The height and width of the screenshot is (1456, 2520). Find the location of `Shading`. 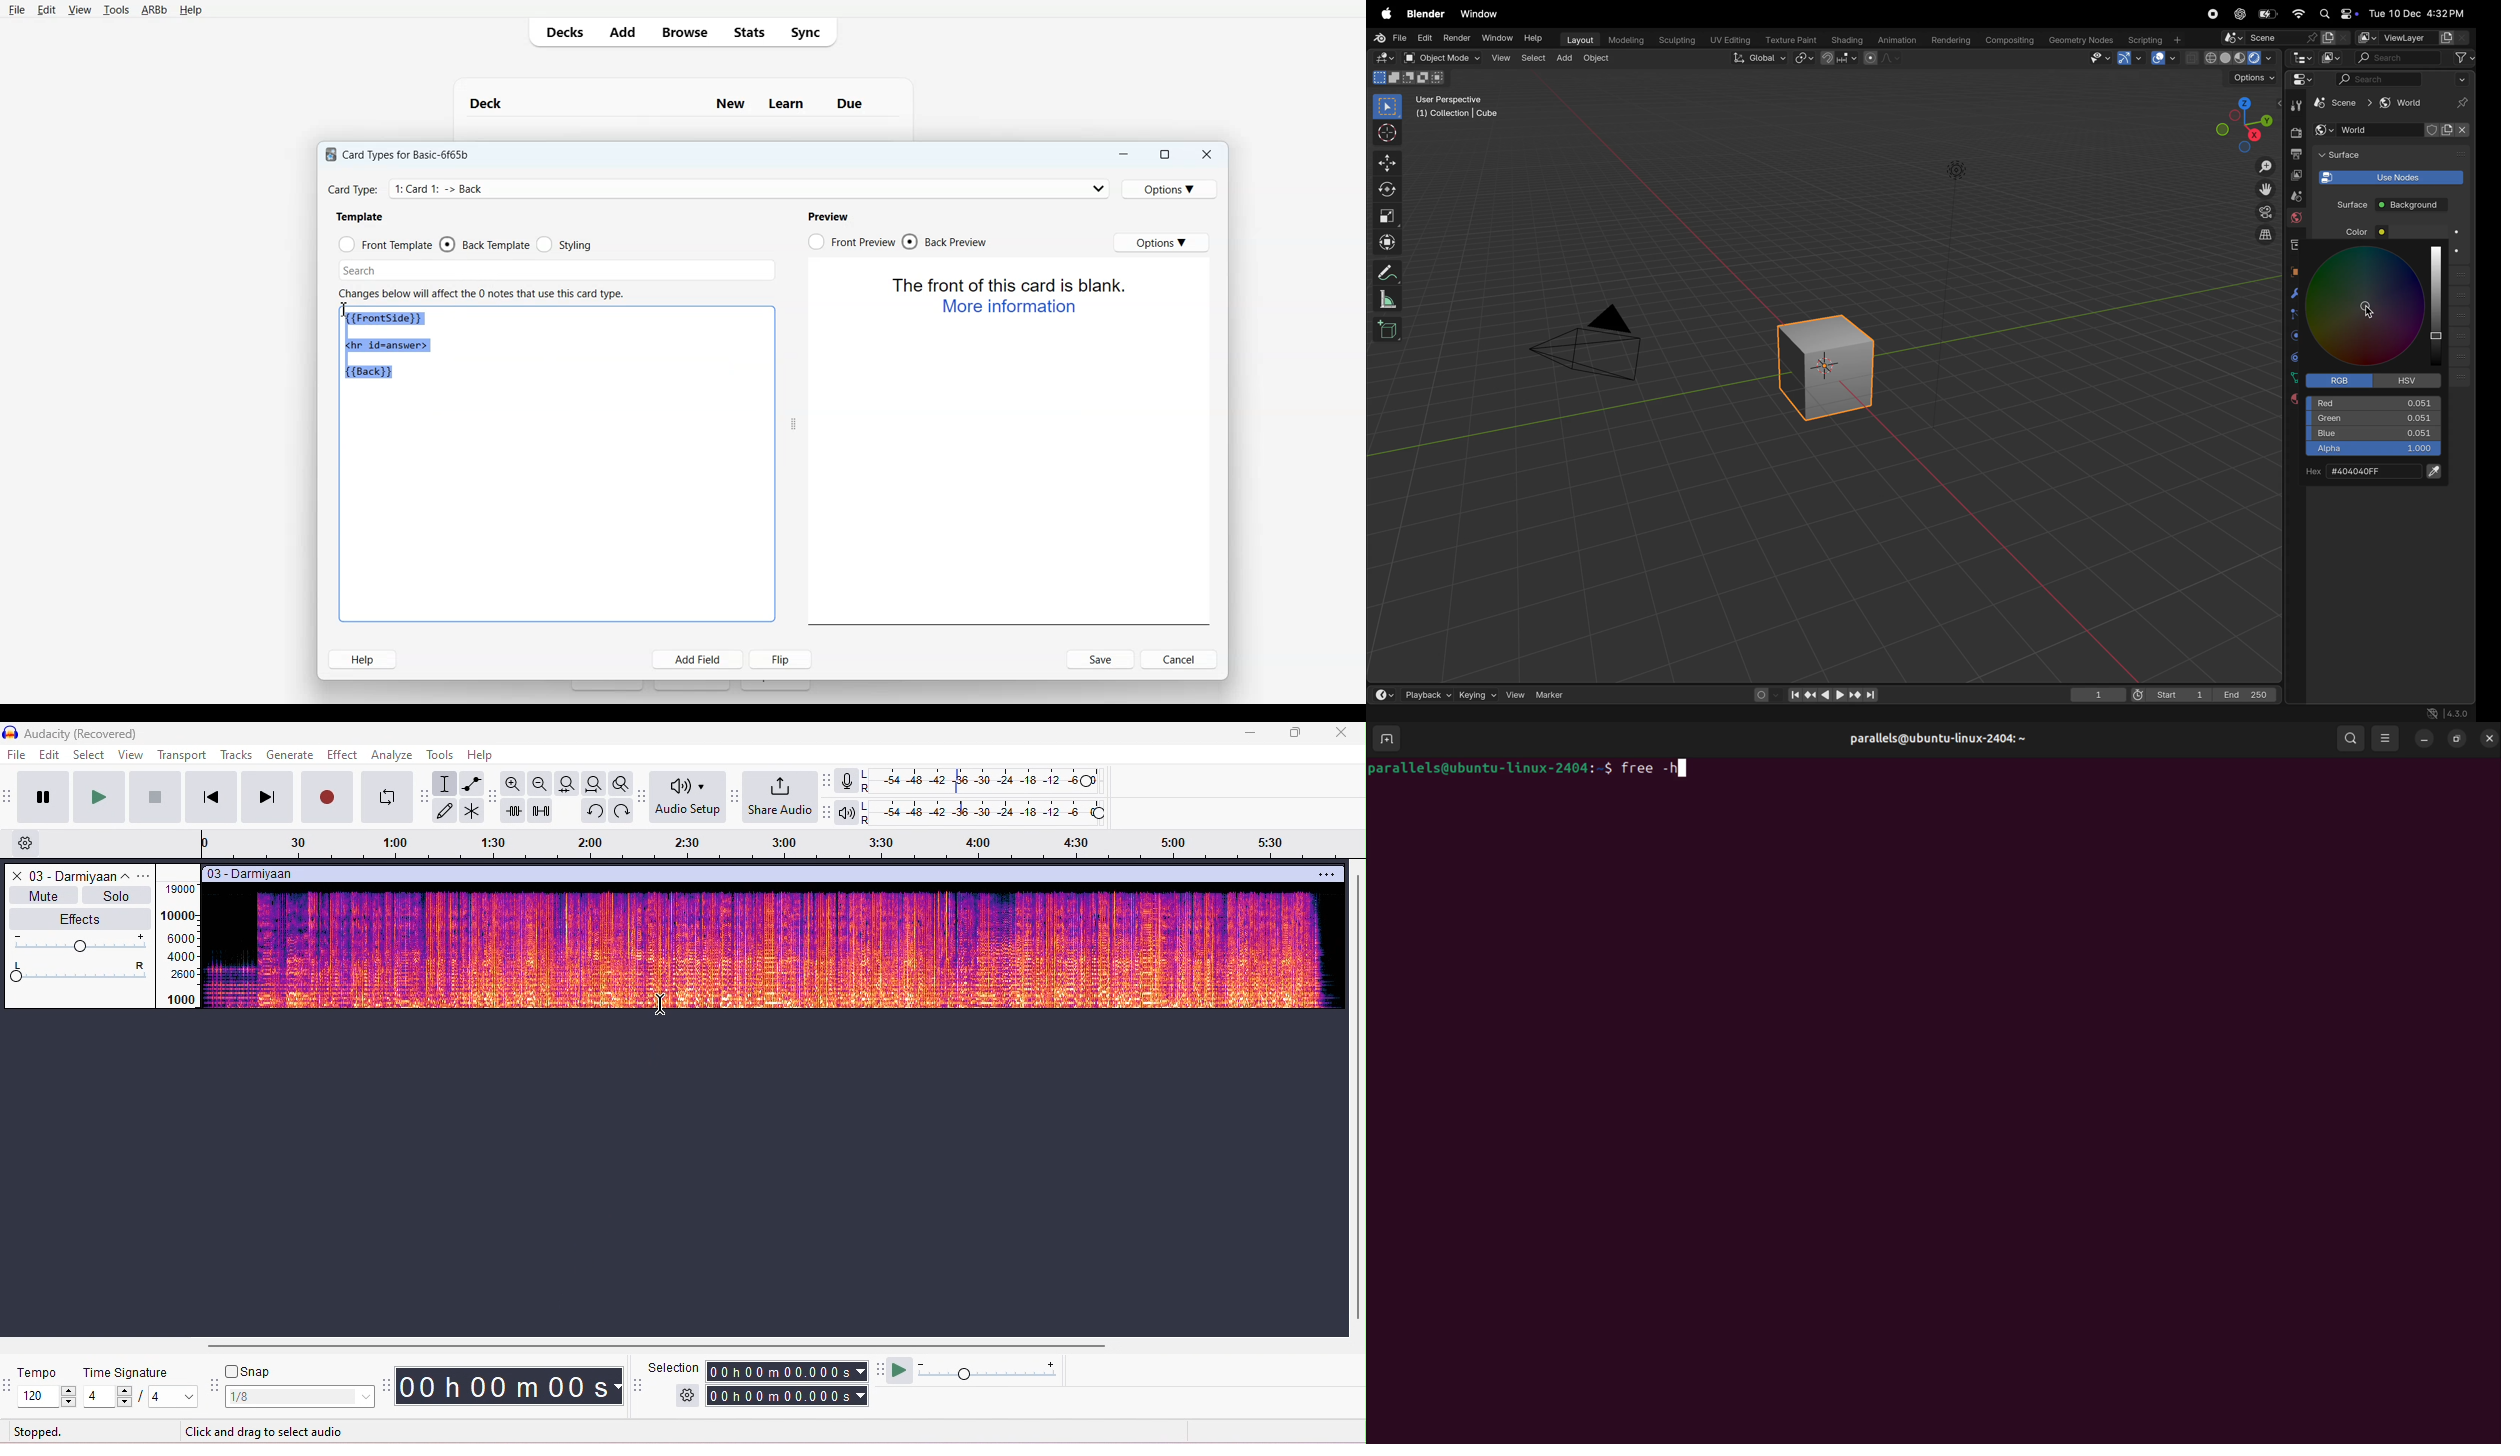

Shading is located at coordinates (1845, 40).